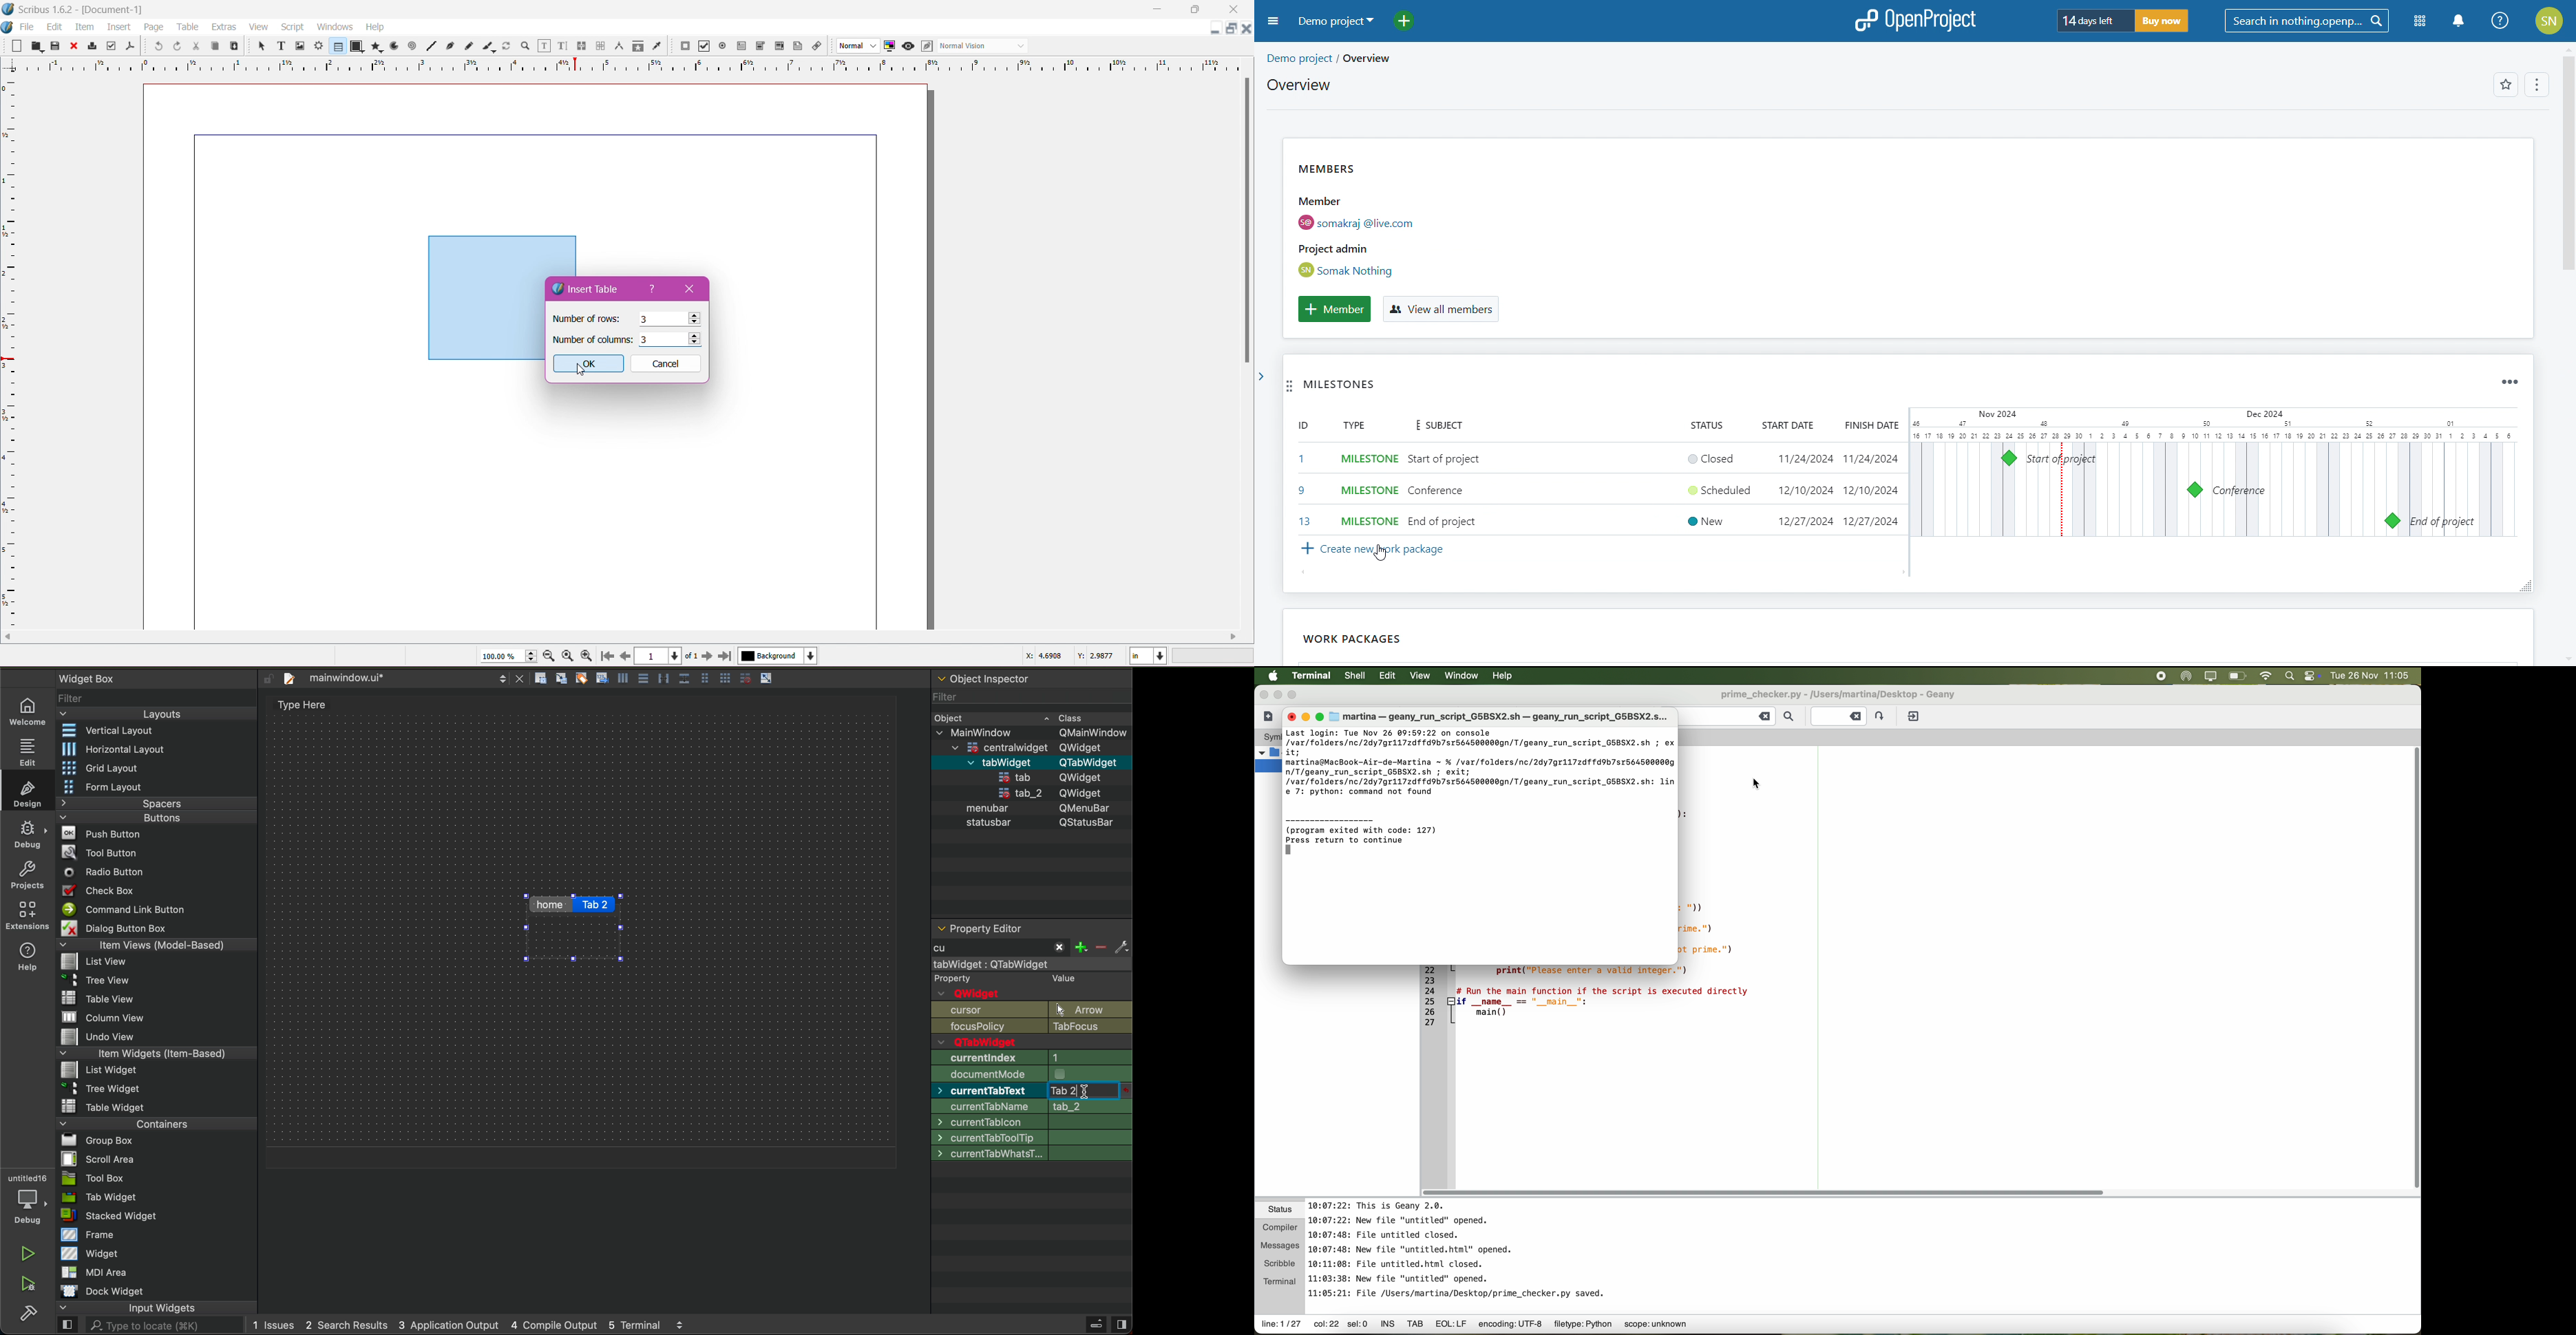 This screenshot has height=1344, width=2576. What do you see at coordinates (318, 46) in the screenshot?
I see `Render Frame` at bounding box center [318, 46].